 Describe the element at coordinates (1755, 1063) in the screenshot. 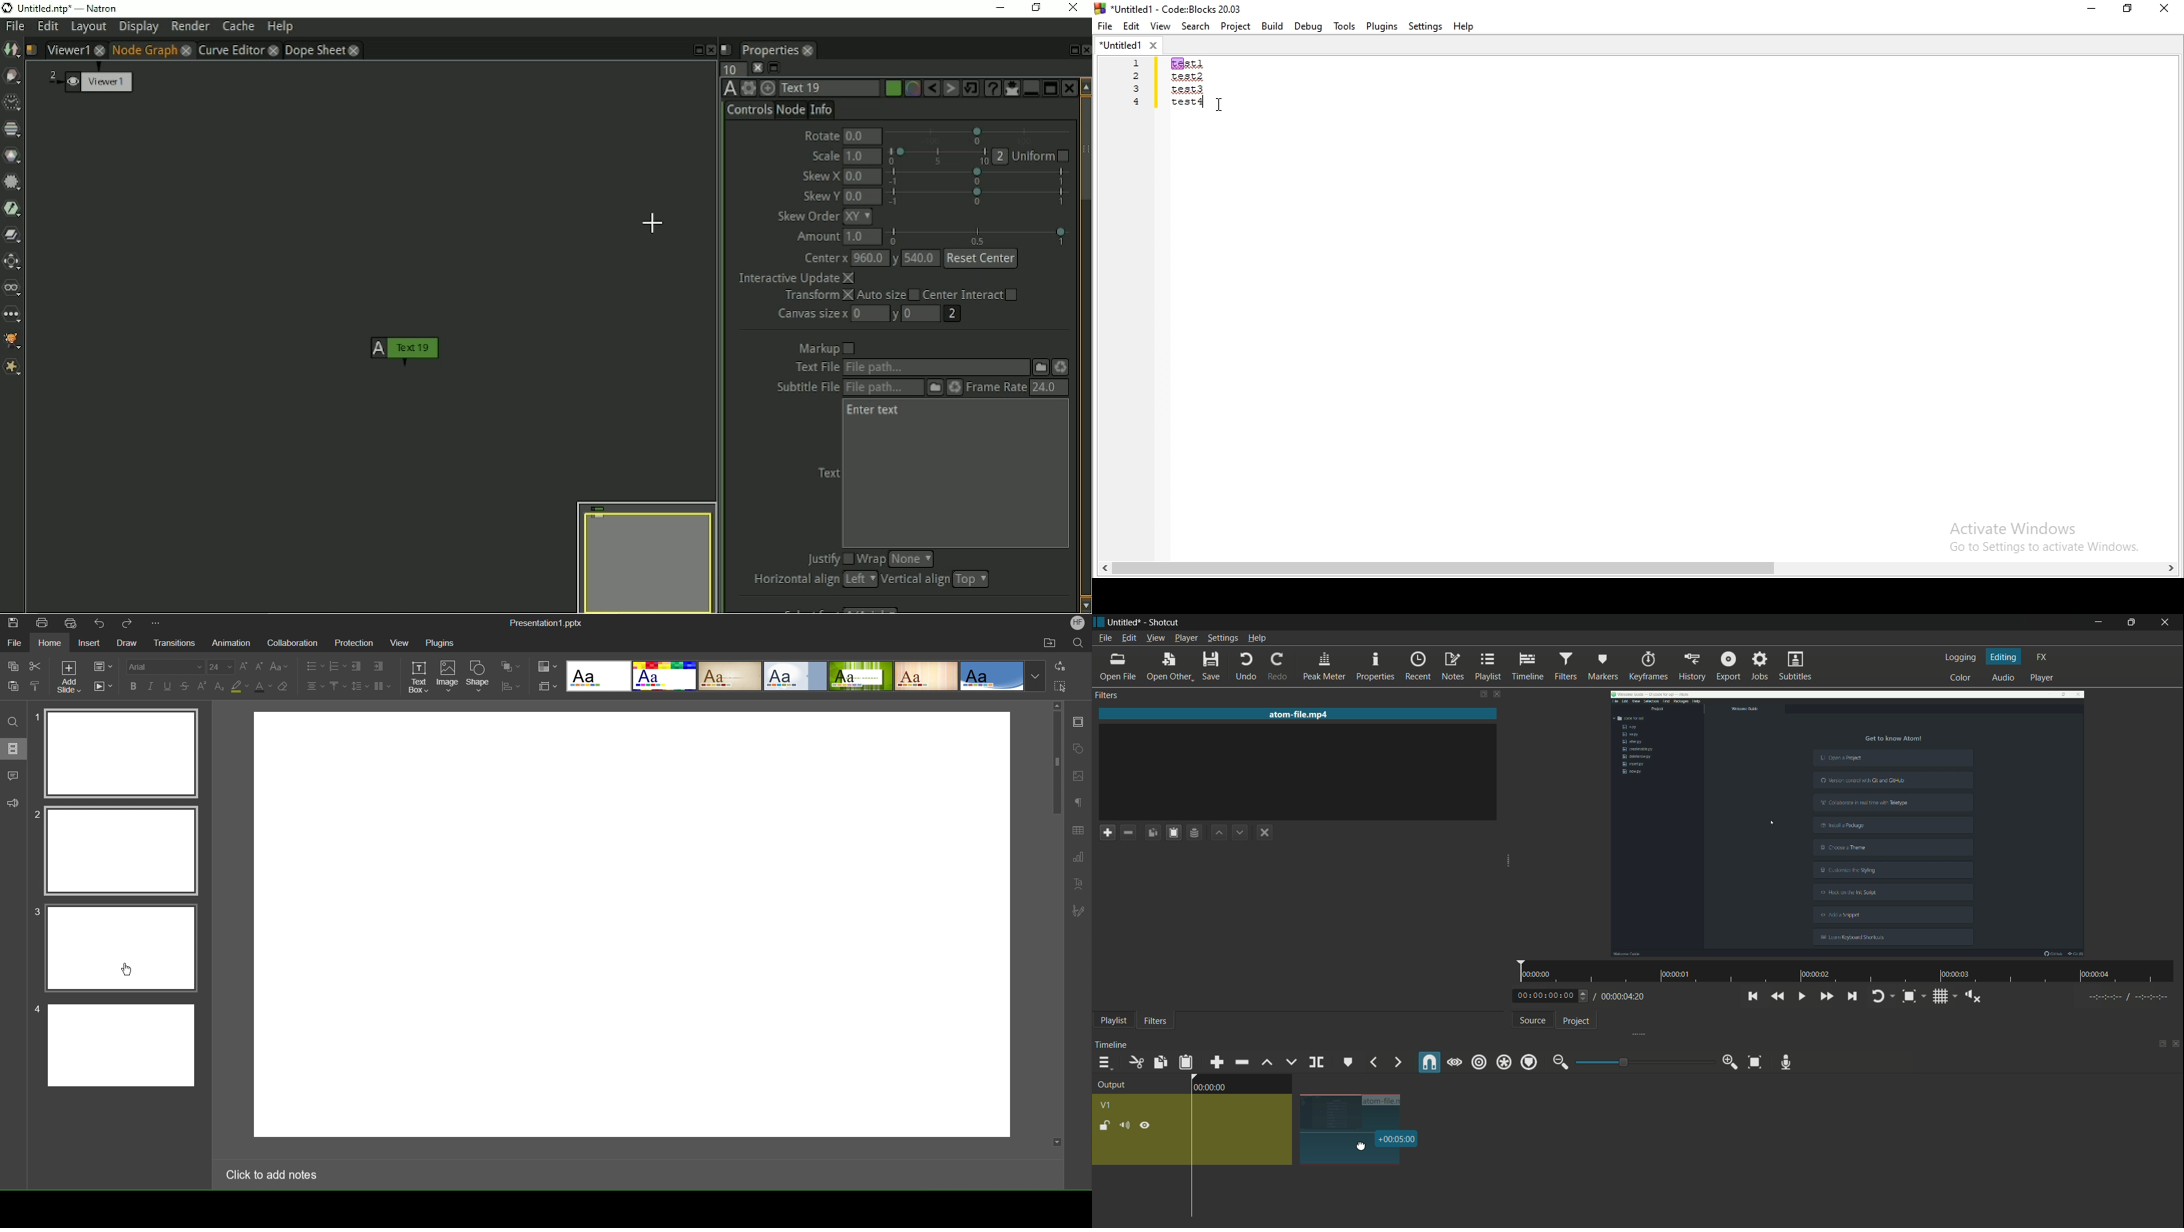

I see `zoom timeline to fit` at that location.